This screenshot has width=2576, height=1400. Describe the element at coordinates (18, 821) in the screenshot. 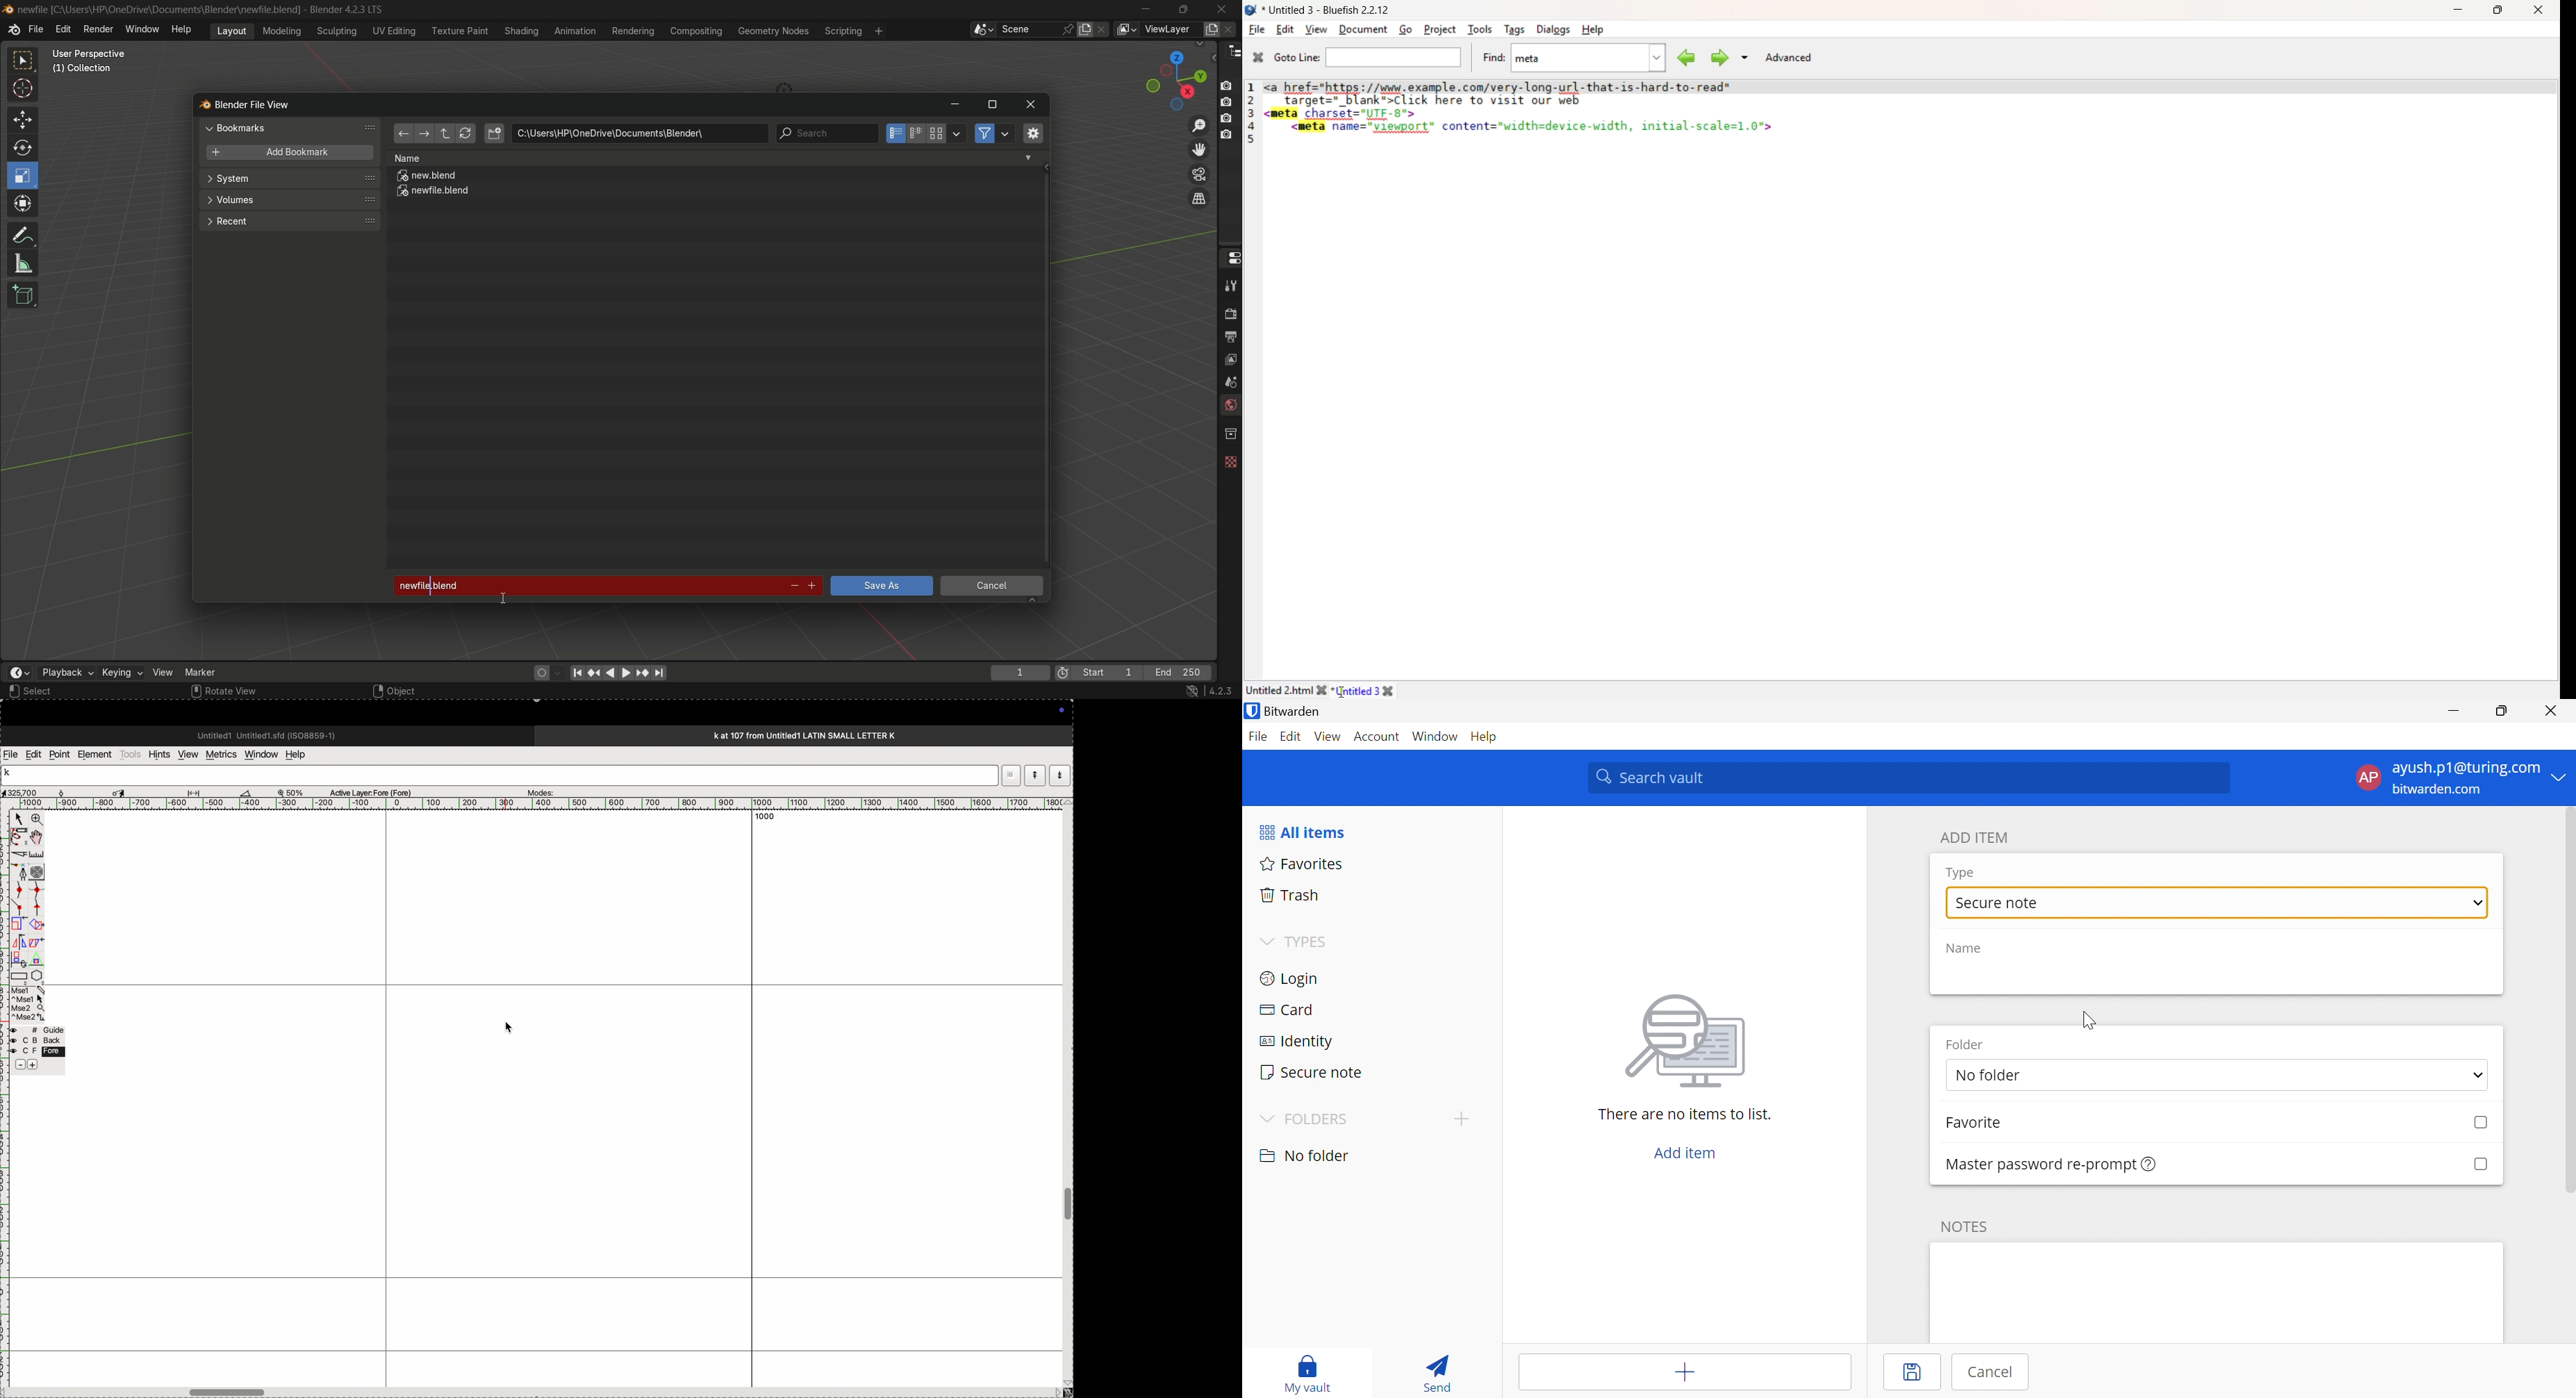

I see `cursor` at that location.